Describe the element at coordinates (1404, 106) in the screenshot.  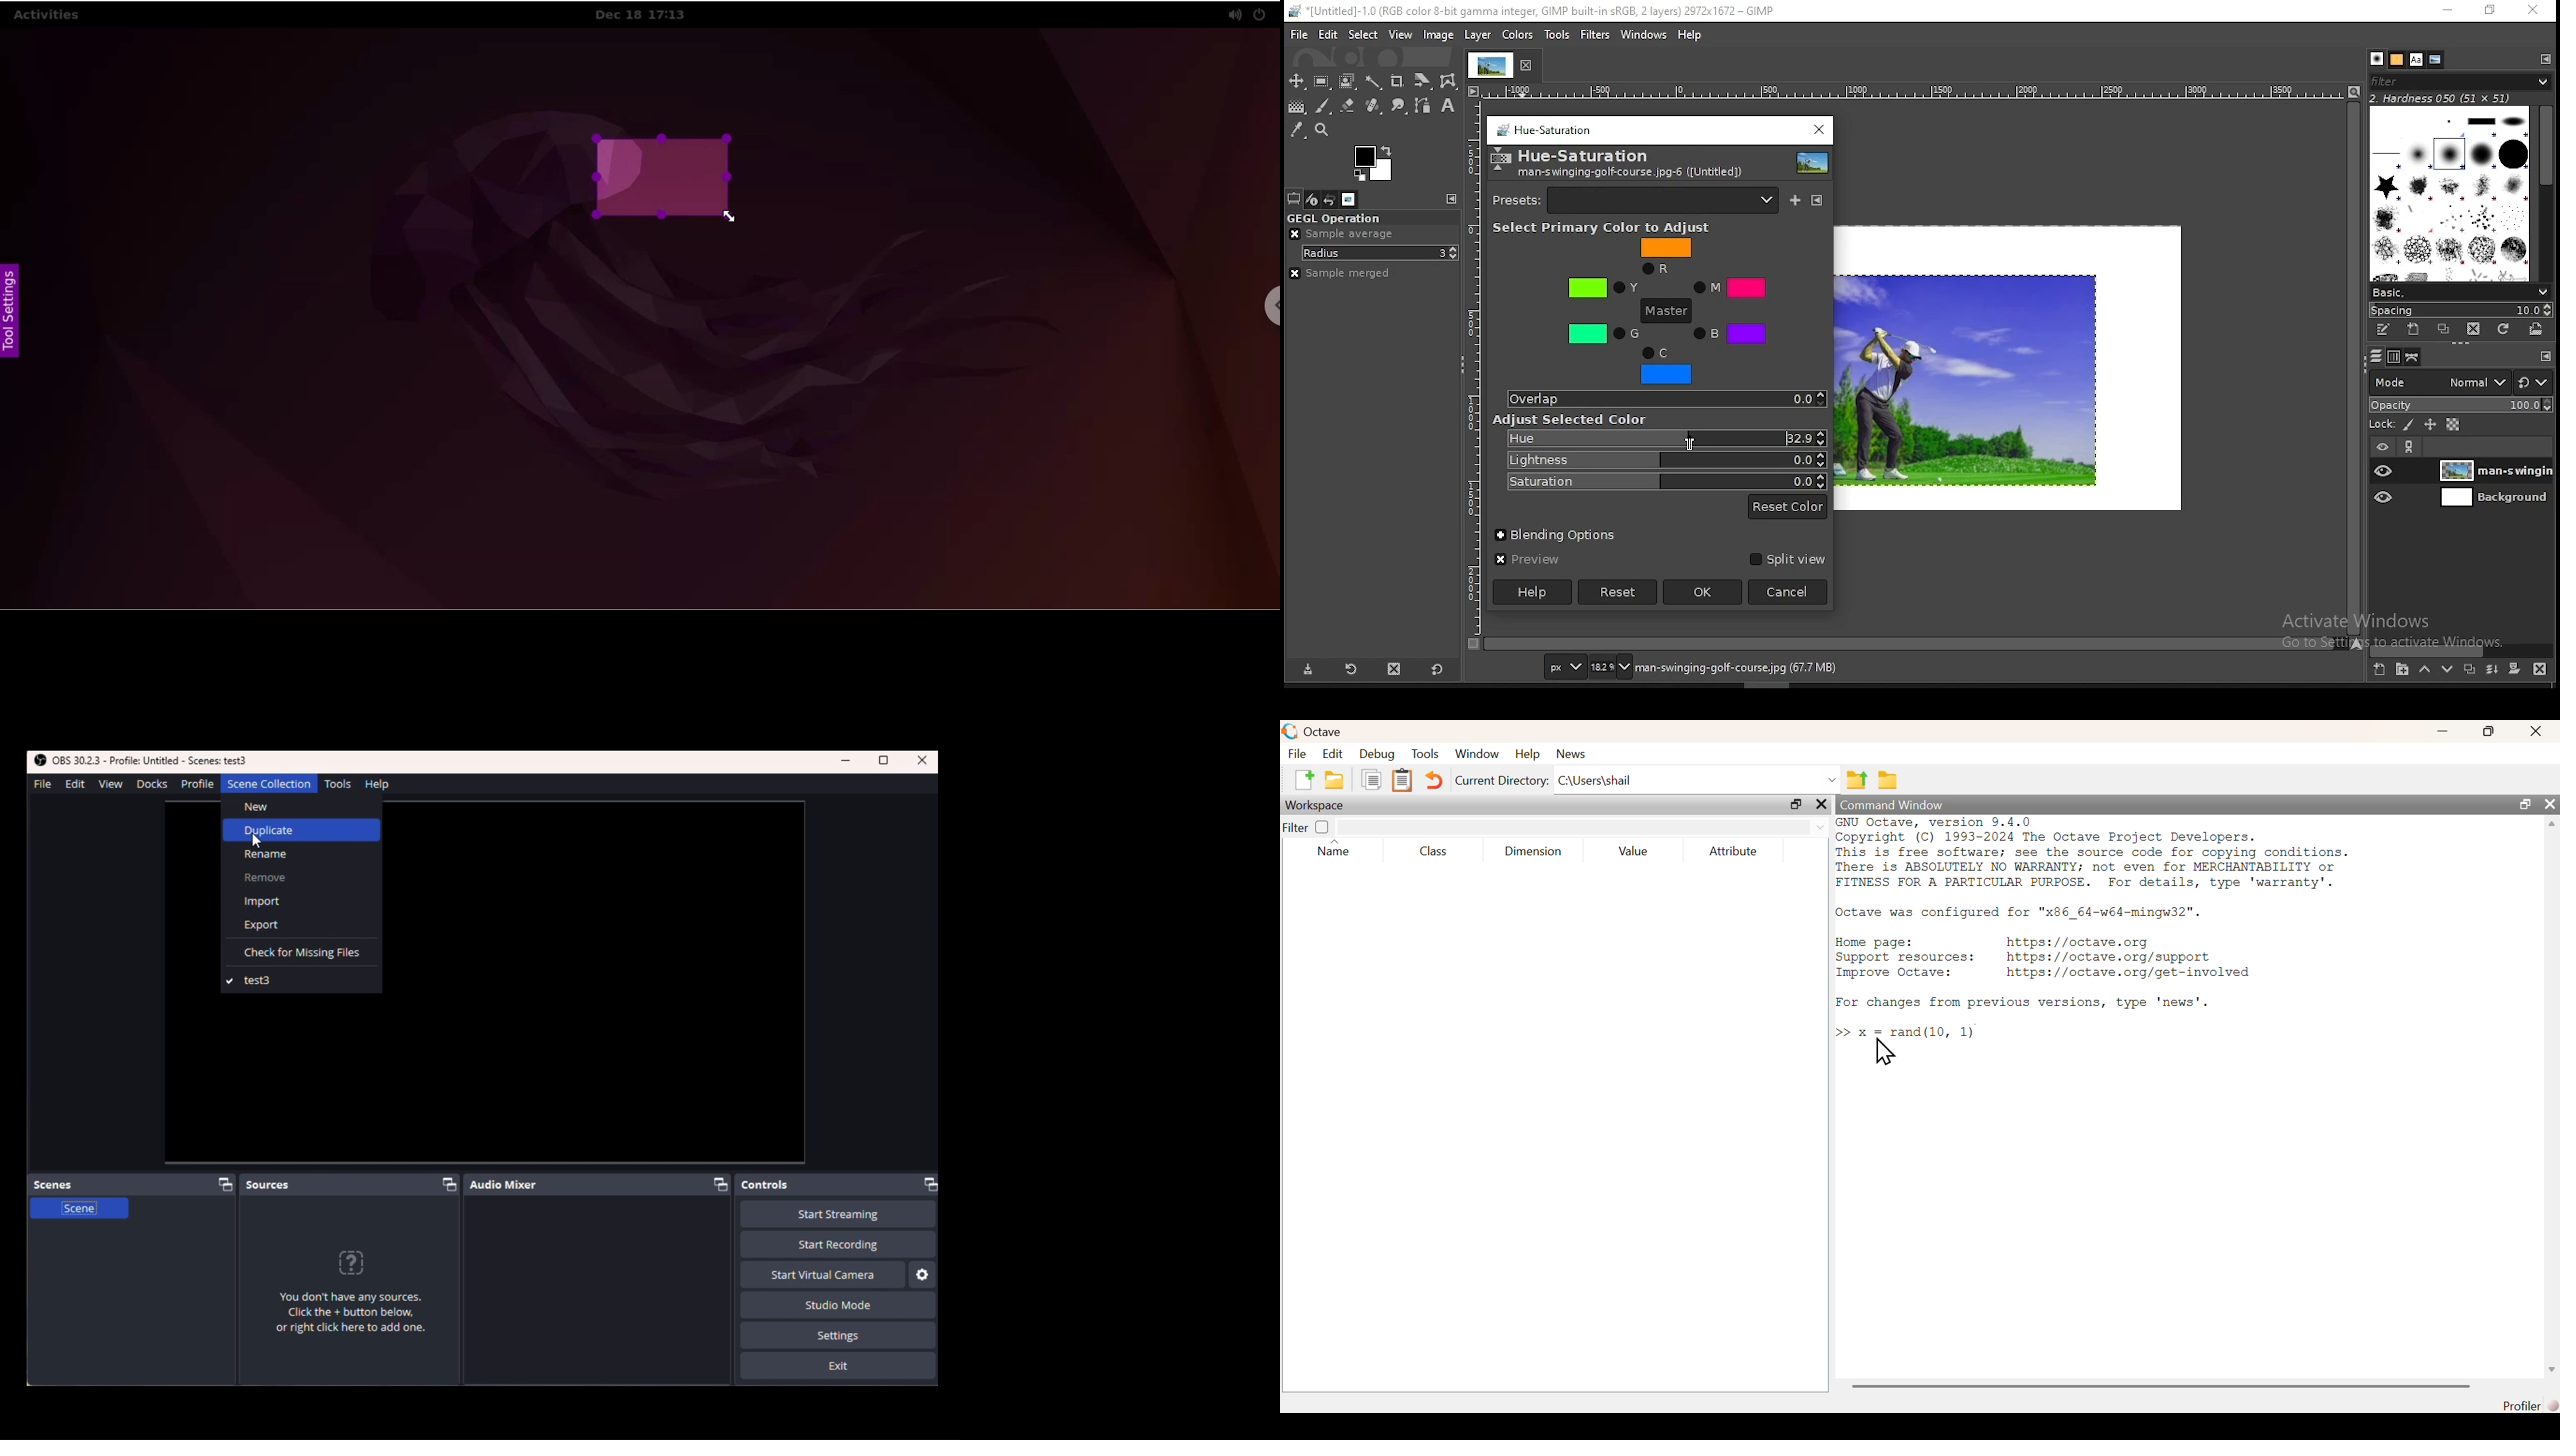
I see `smudge tool` at that location.